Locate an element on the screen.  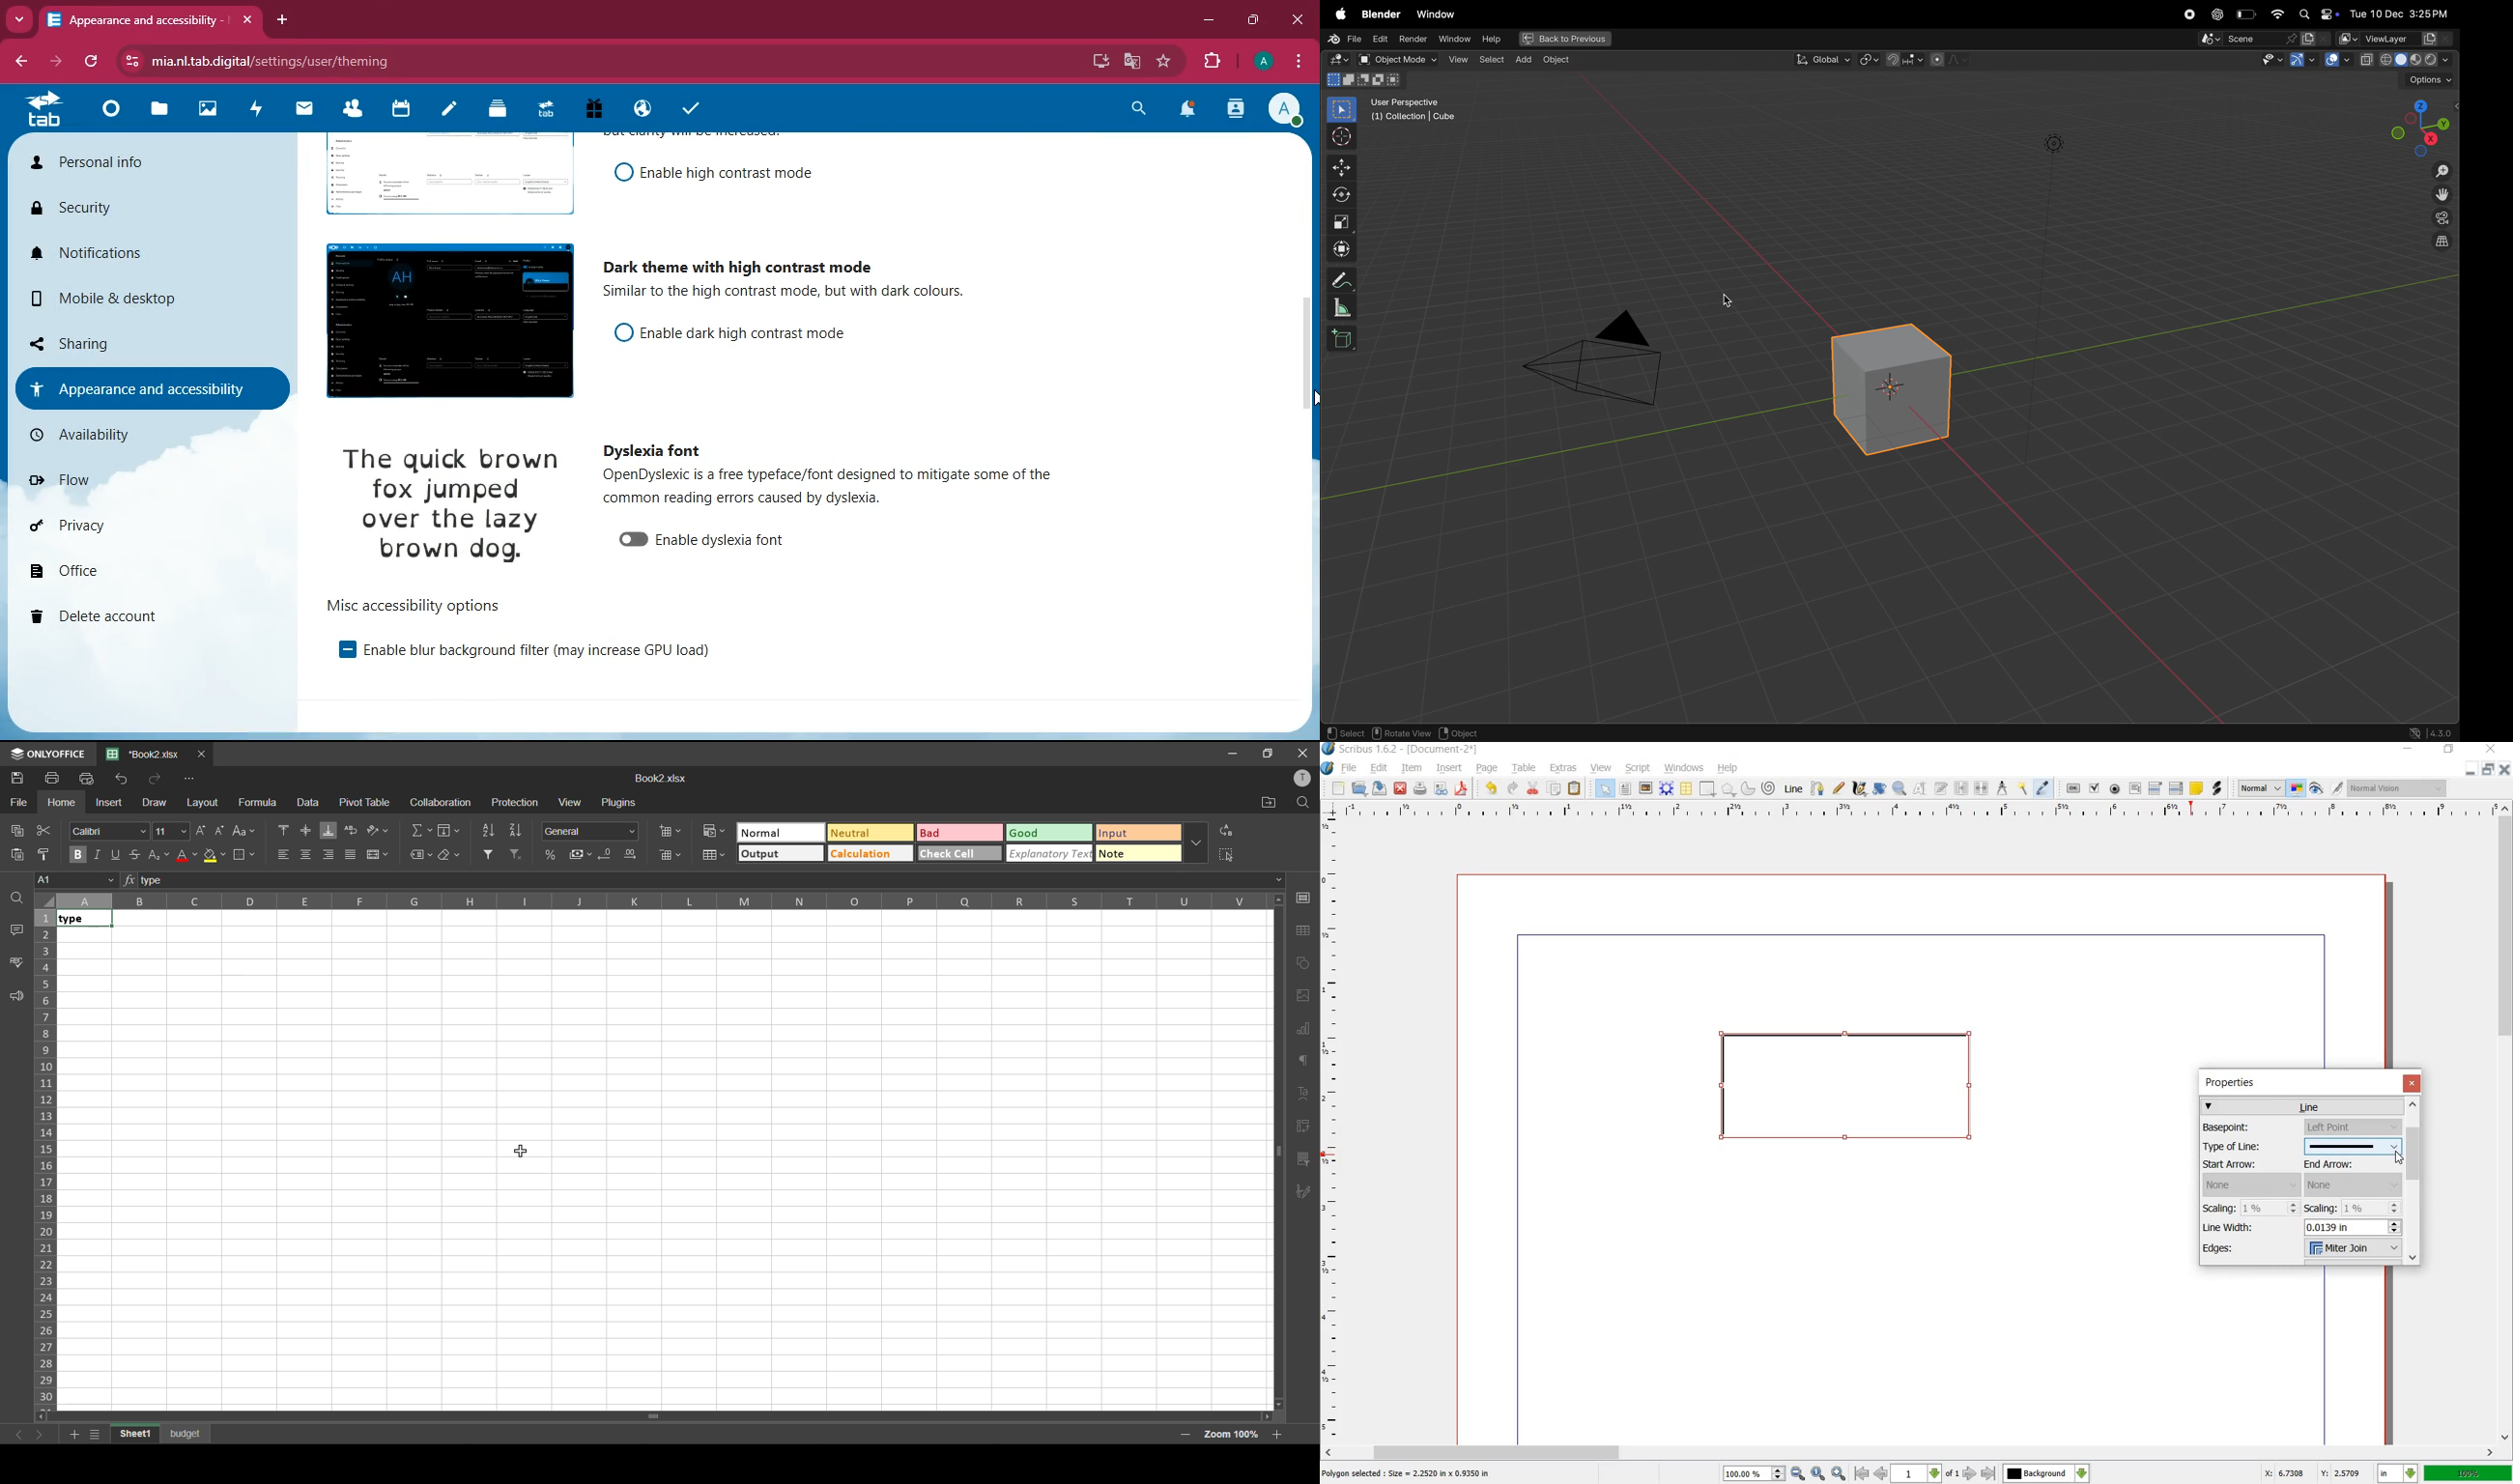
properties is located at coordinates (2237, 1082).